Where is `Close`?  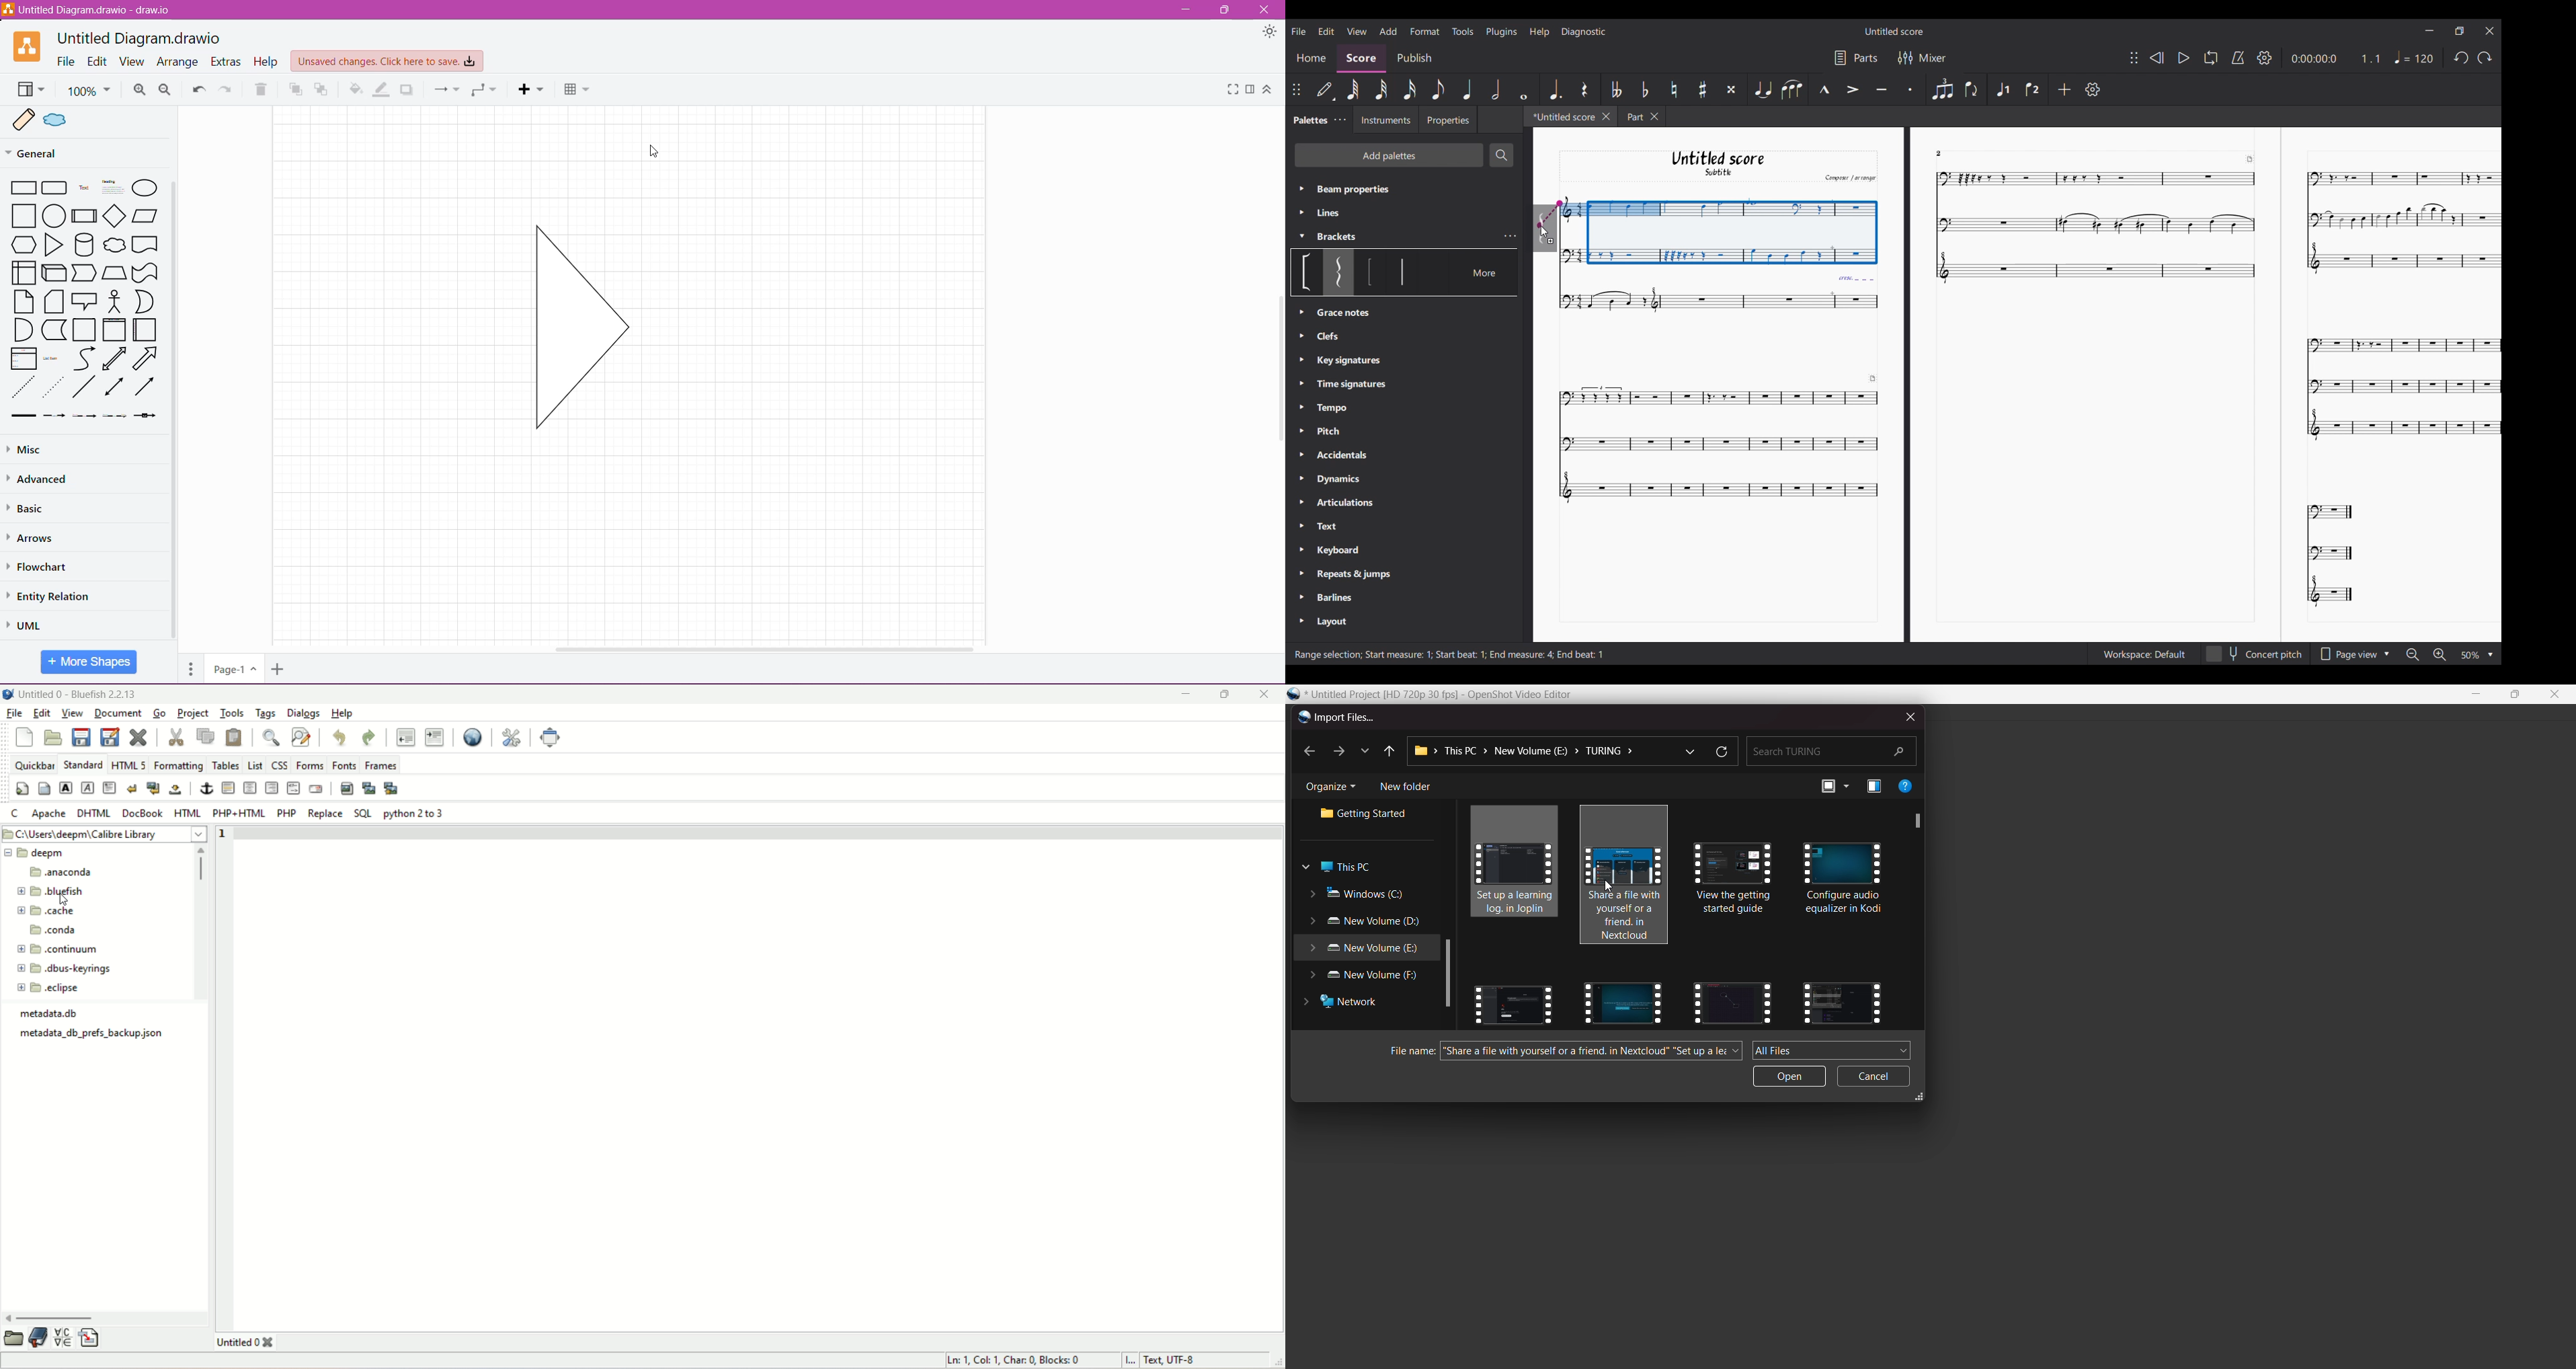 Close is located at coordinates (1657, 117).